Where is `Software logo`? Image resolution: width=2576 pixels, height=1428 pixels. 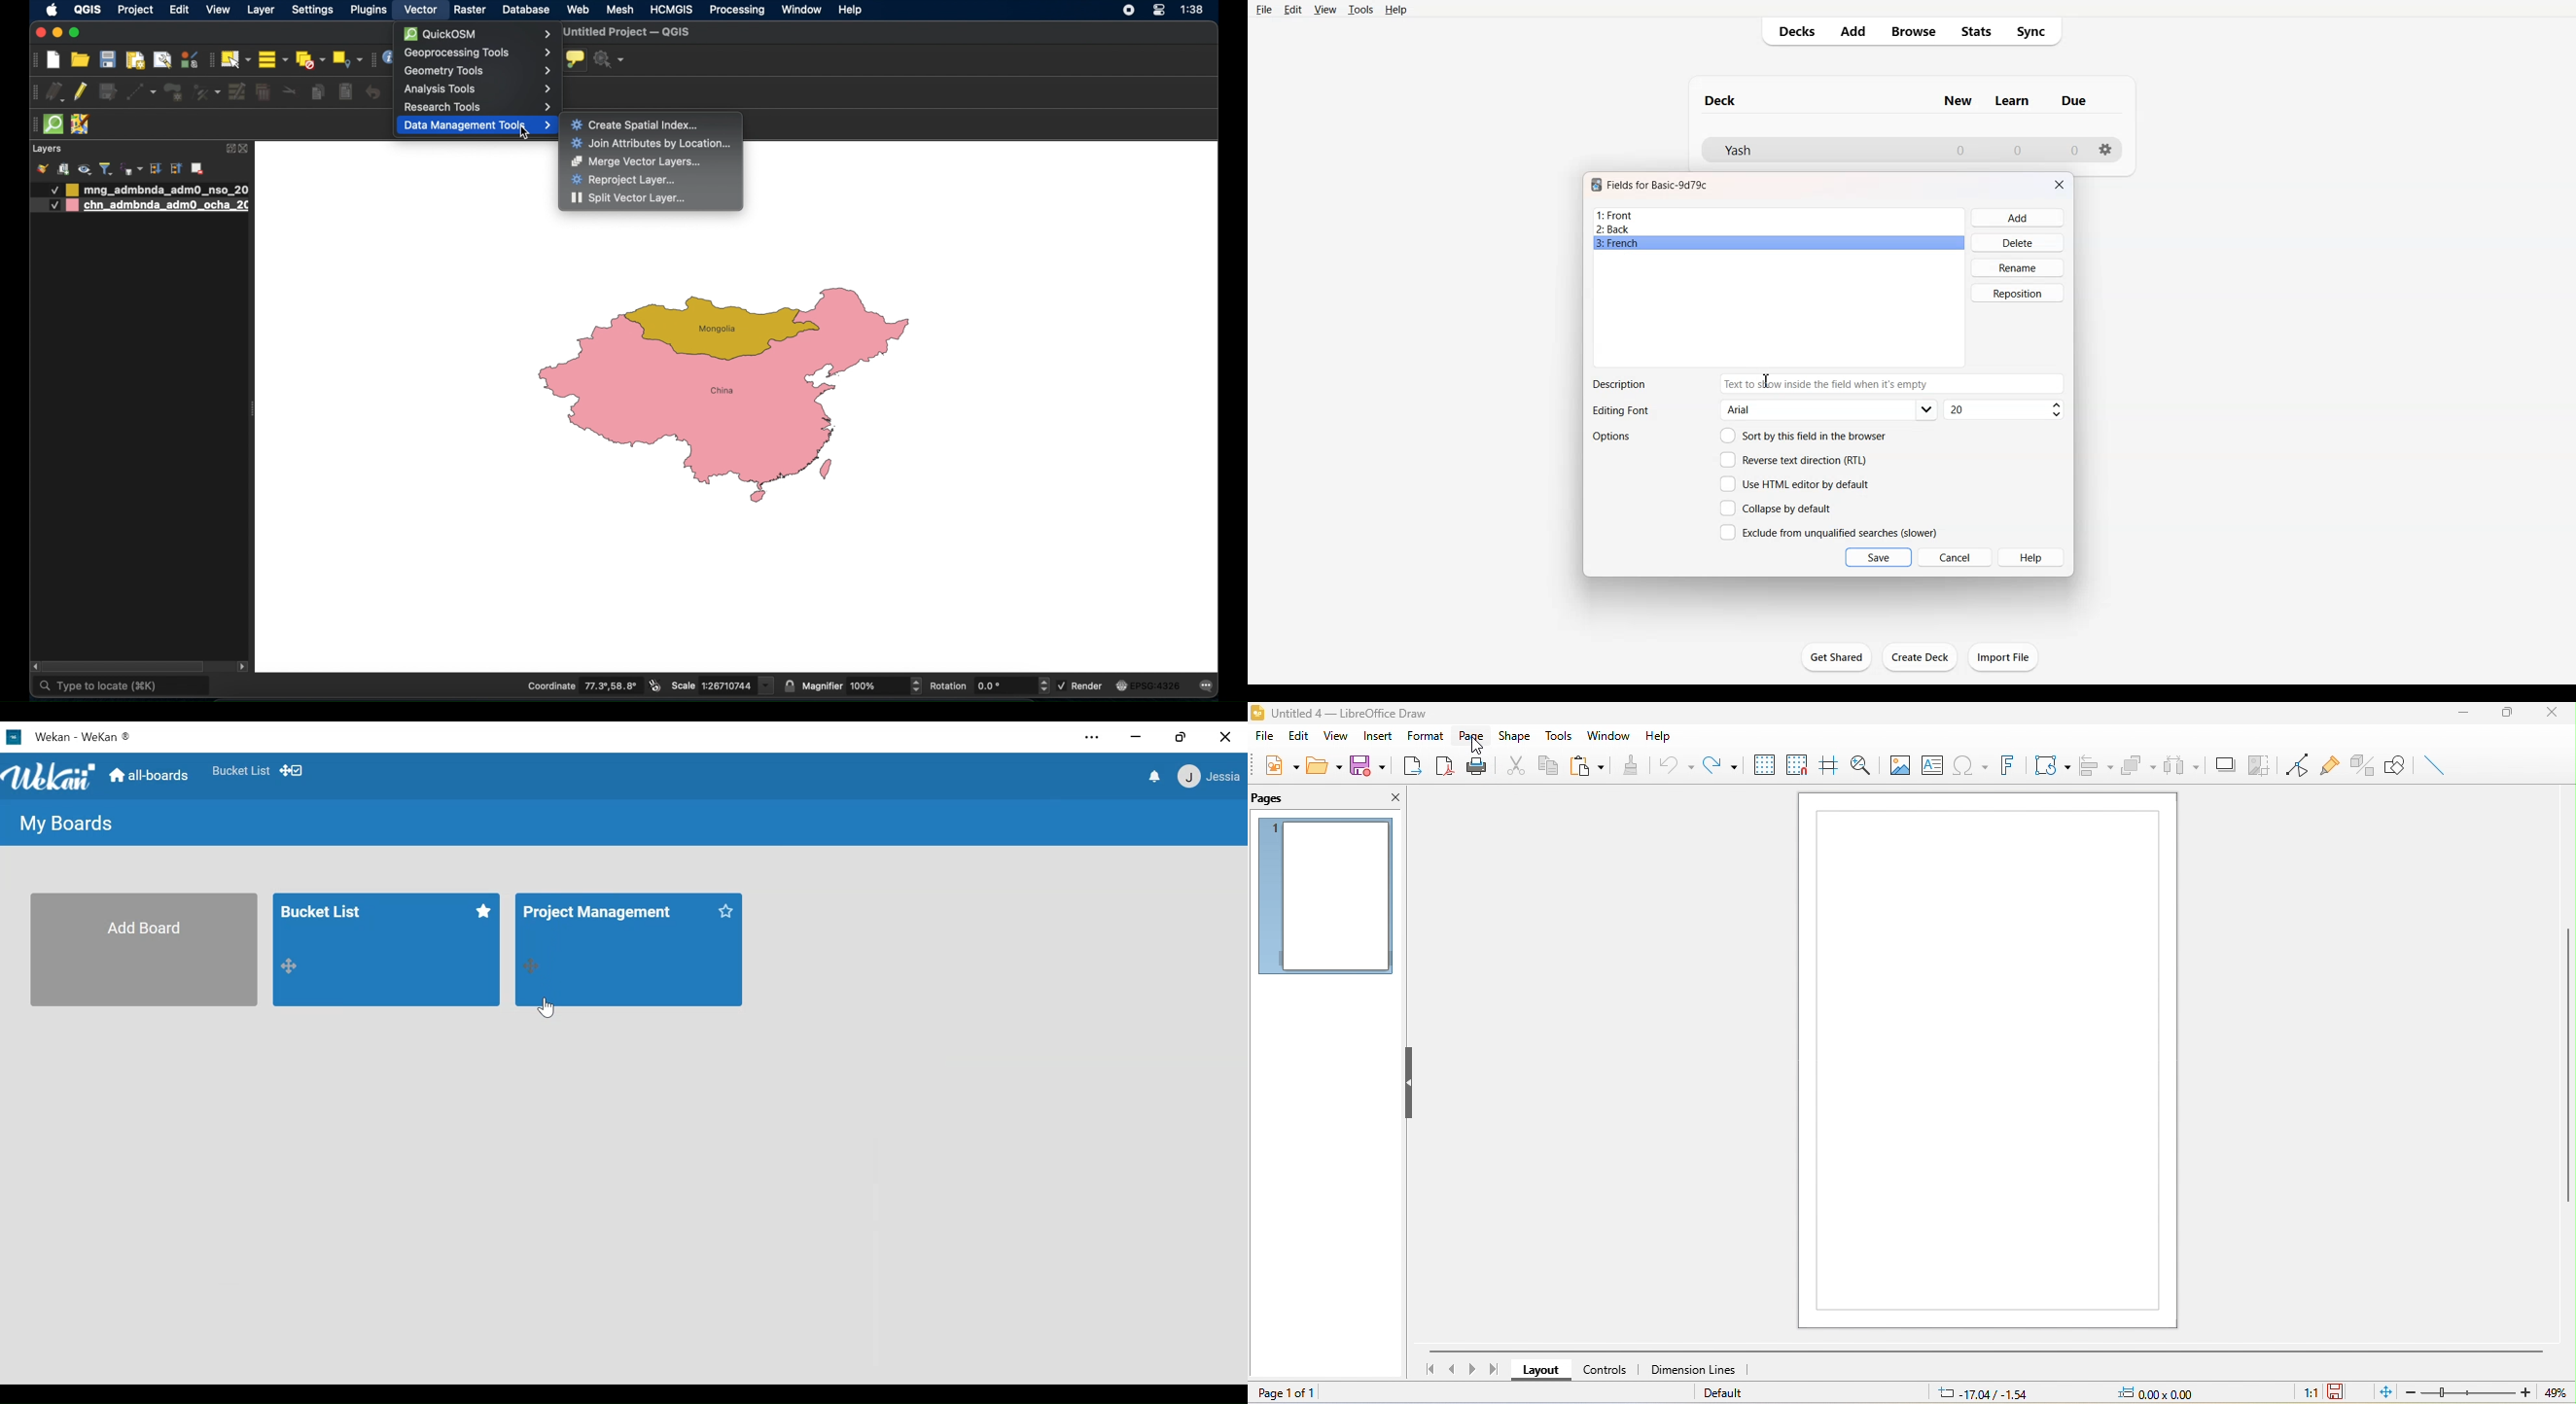
Software logo is located at coordinates (1596, 185).